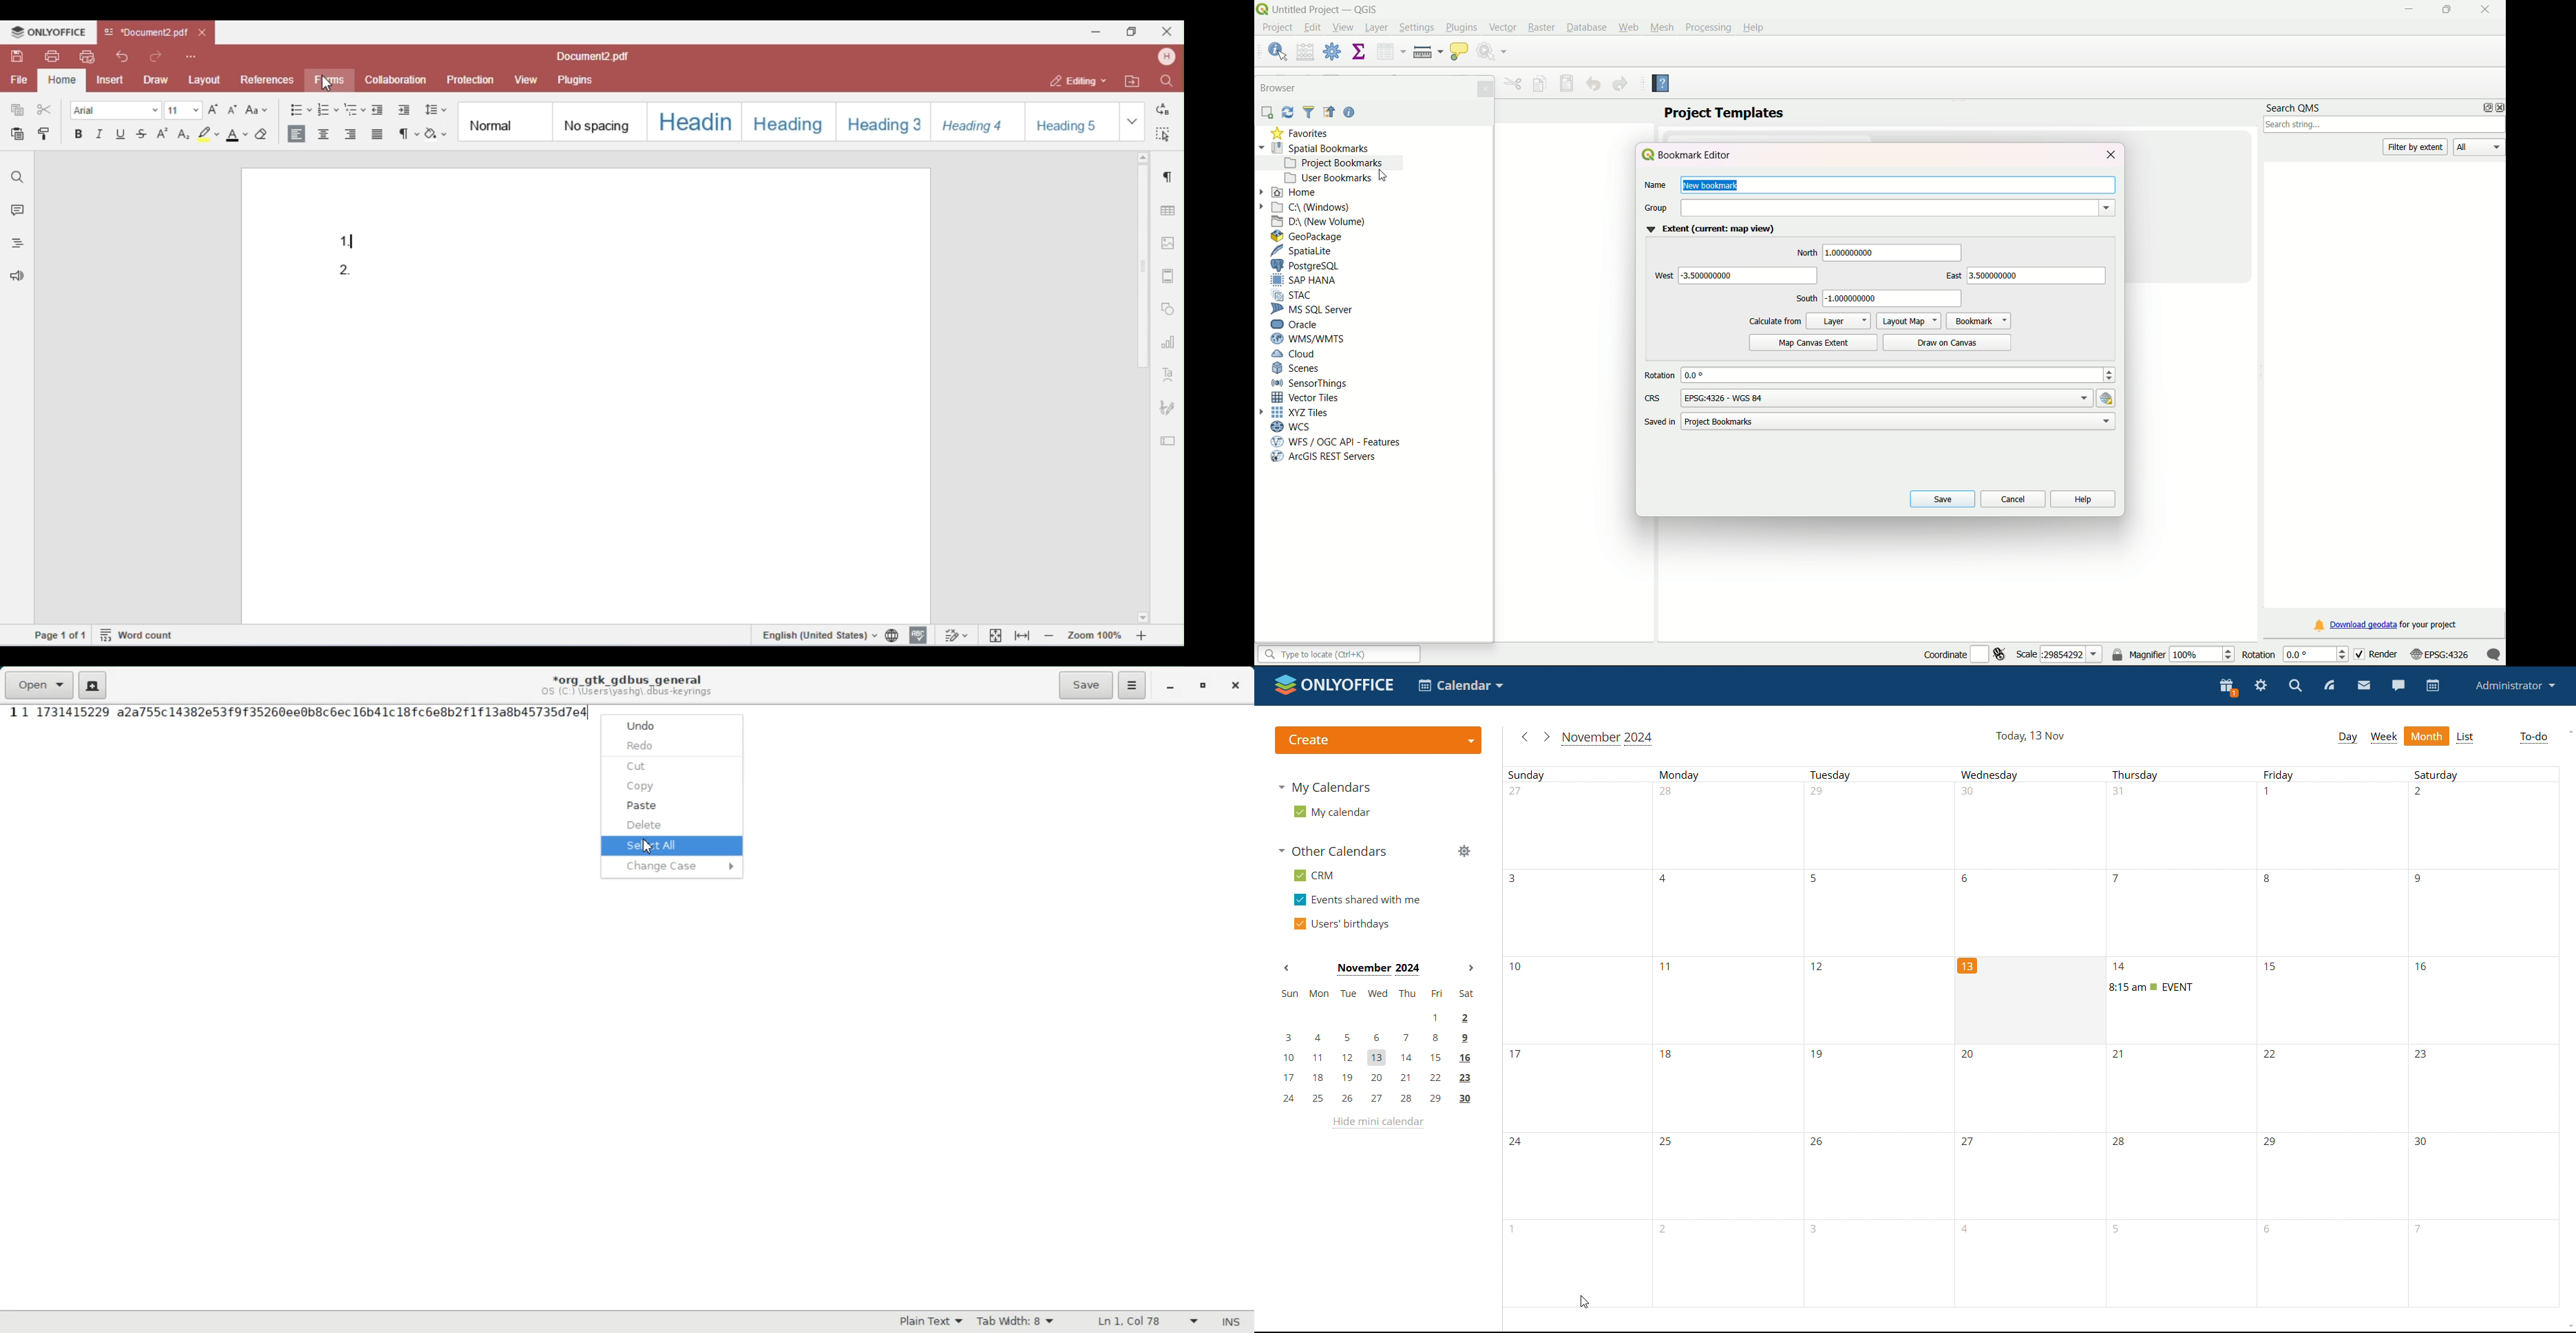 This screenshot has width=2576, height=1344. Describe the element at coordinates (1808, 186) in the screenshot. I see `name` at that location.